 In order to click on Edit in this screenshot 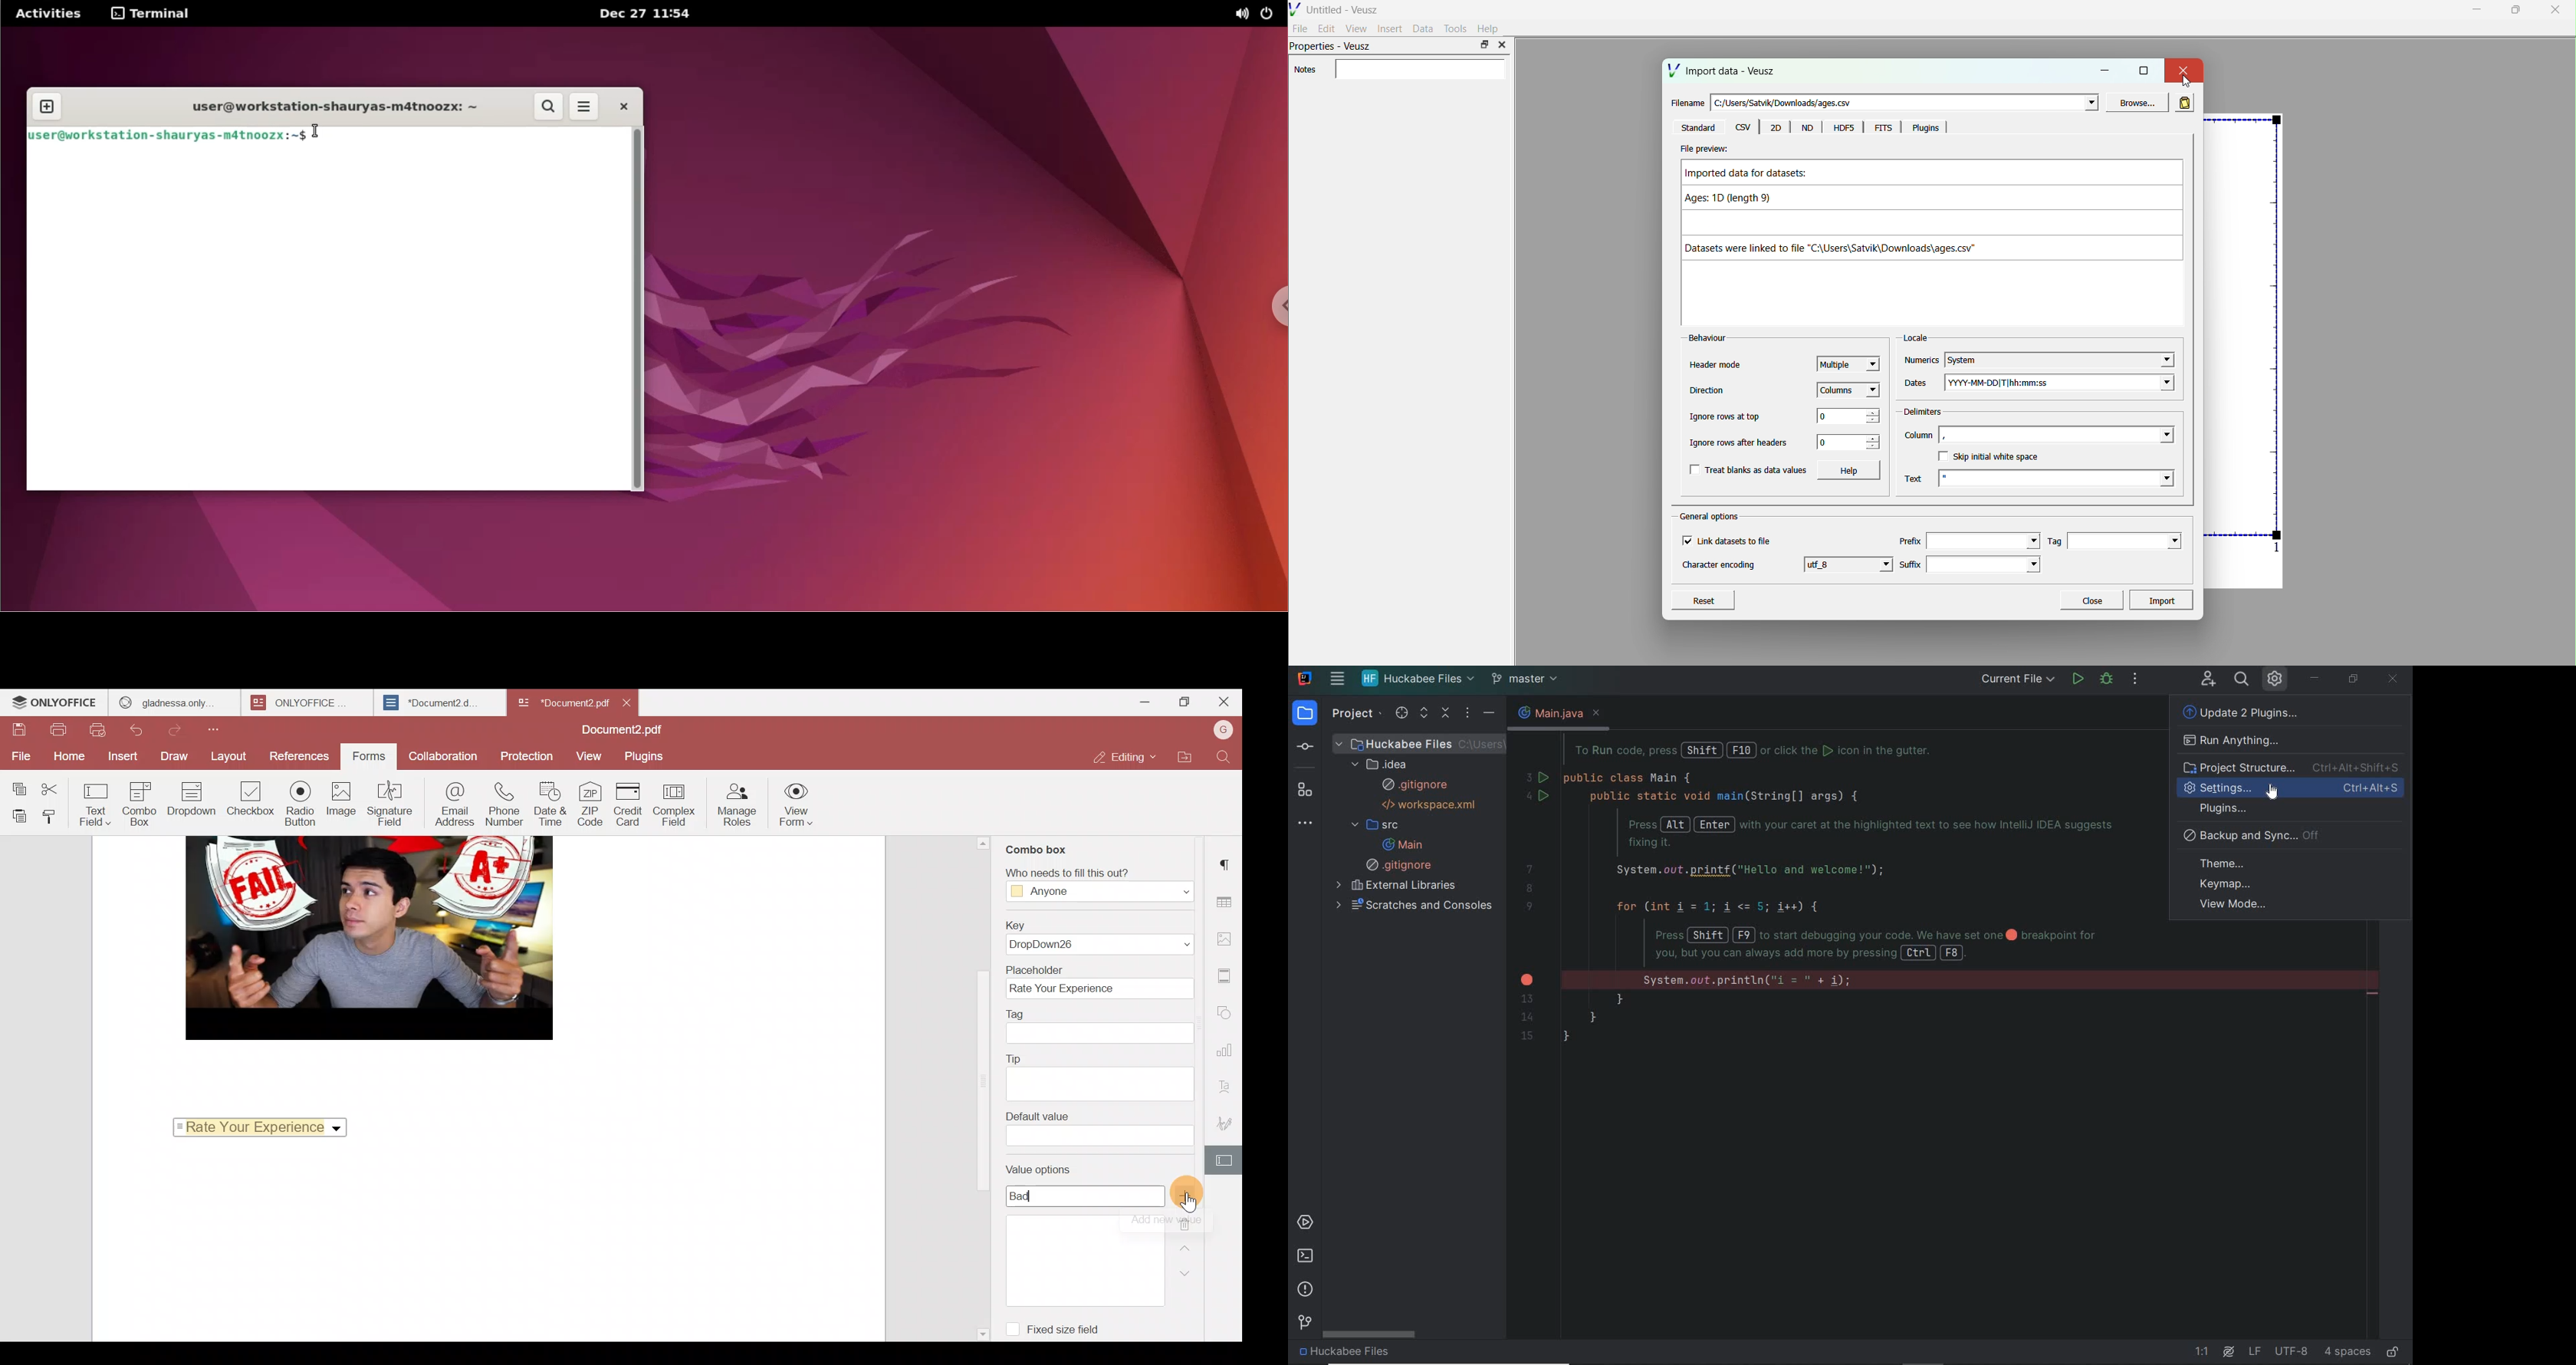, I will do `click(1327, 28)`.